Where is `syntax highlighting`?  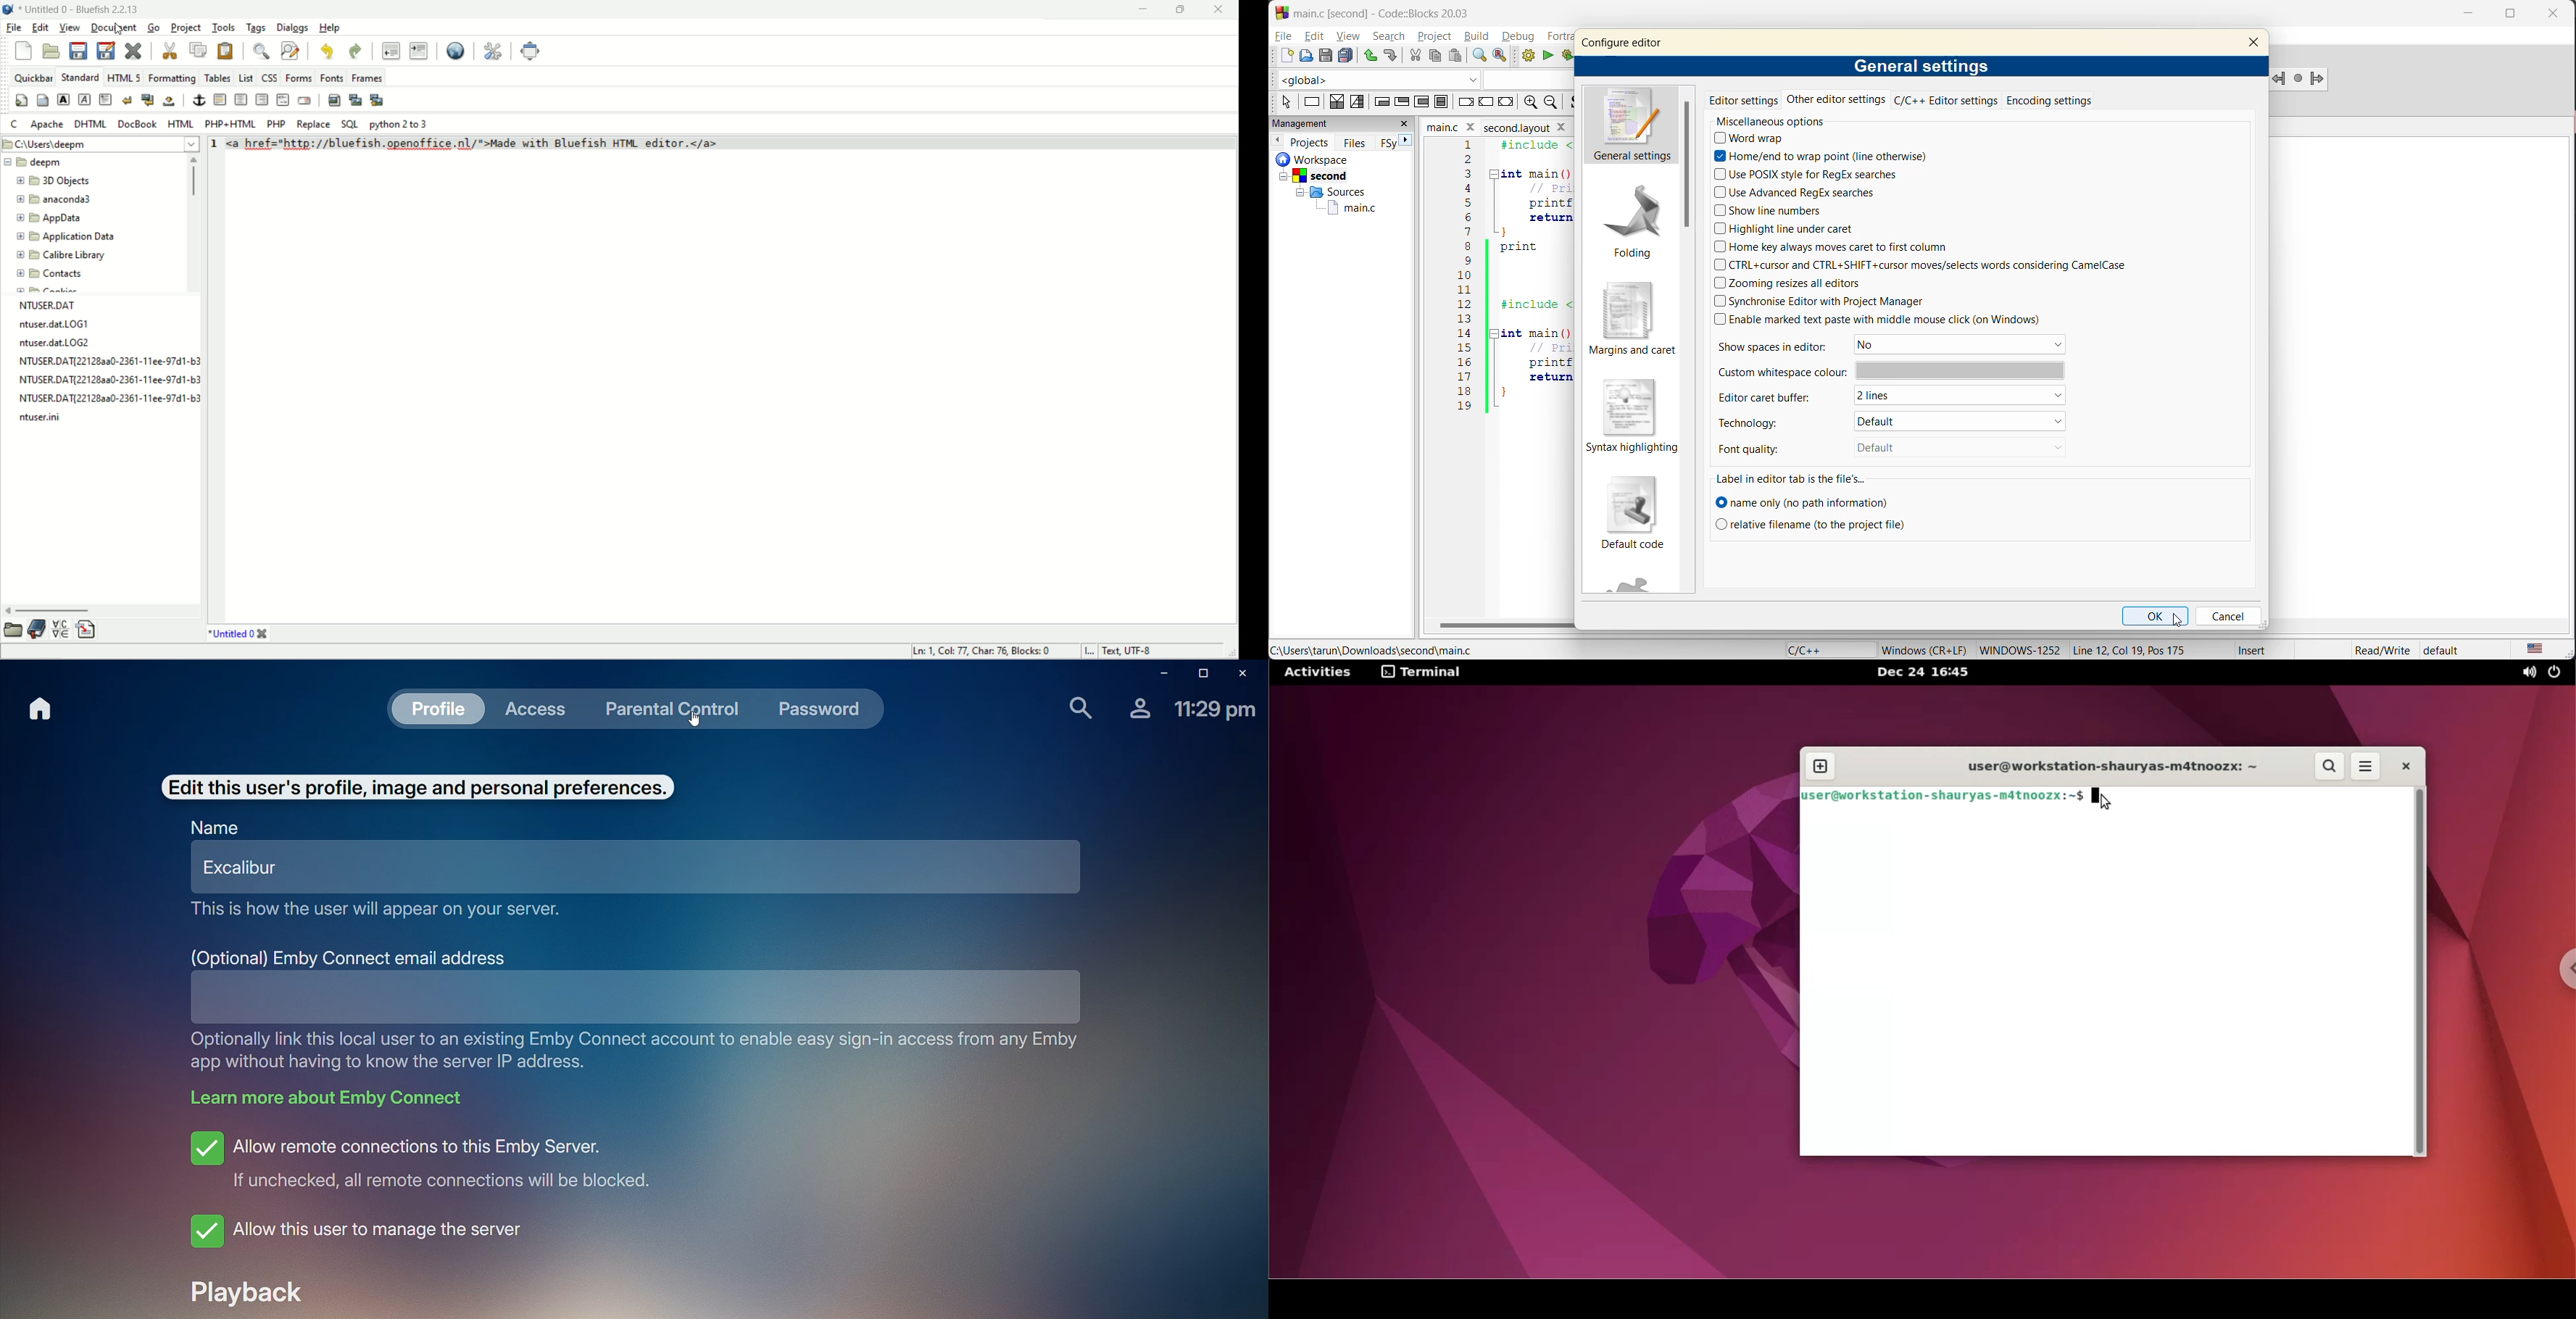
syntax highlighting is located at coordinates (1629, 414).